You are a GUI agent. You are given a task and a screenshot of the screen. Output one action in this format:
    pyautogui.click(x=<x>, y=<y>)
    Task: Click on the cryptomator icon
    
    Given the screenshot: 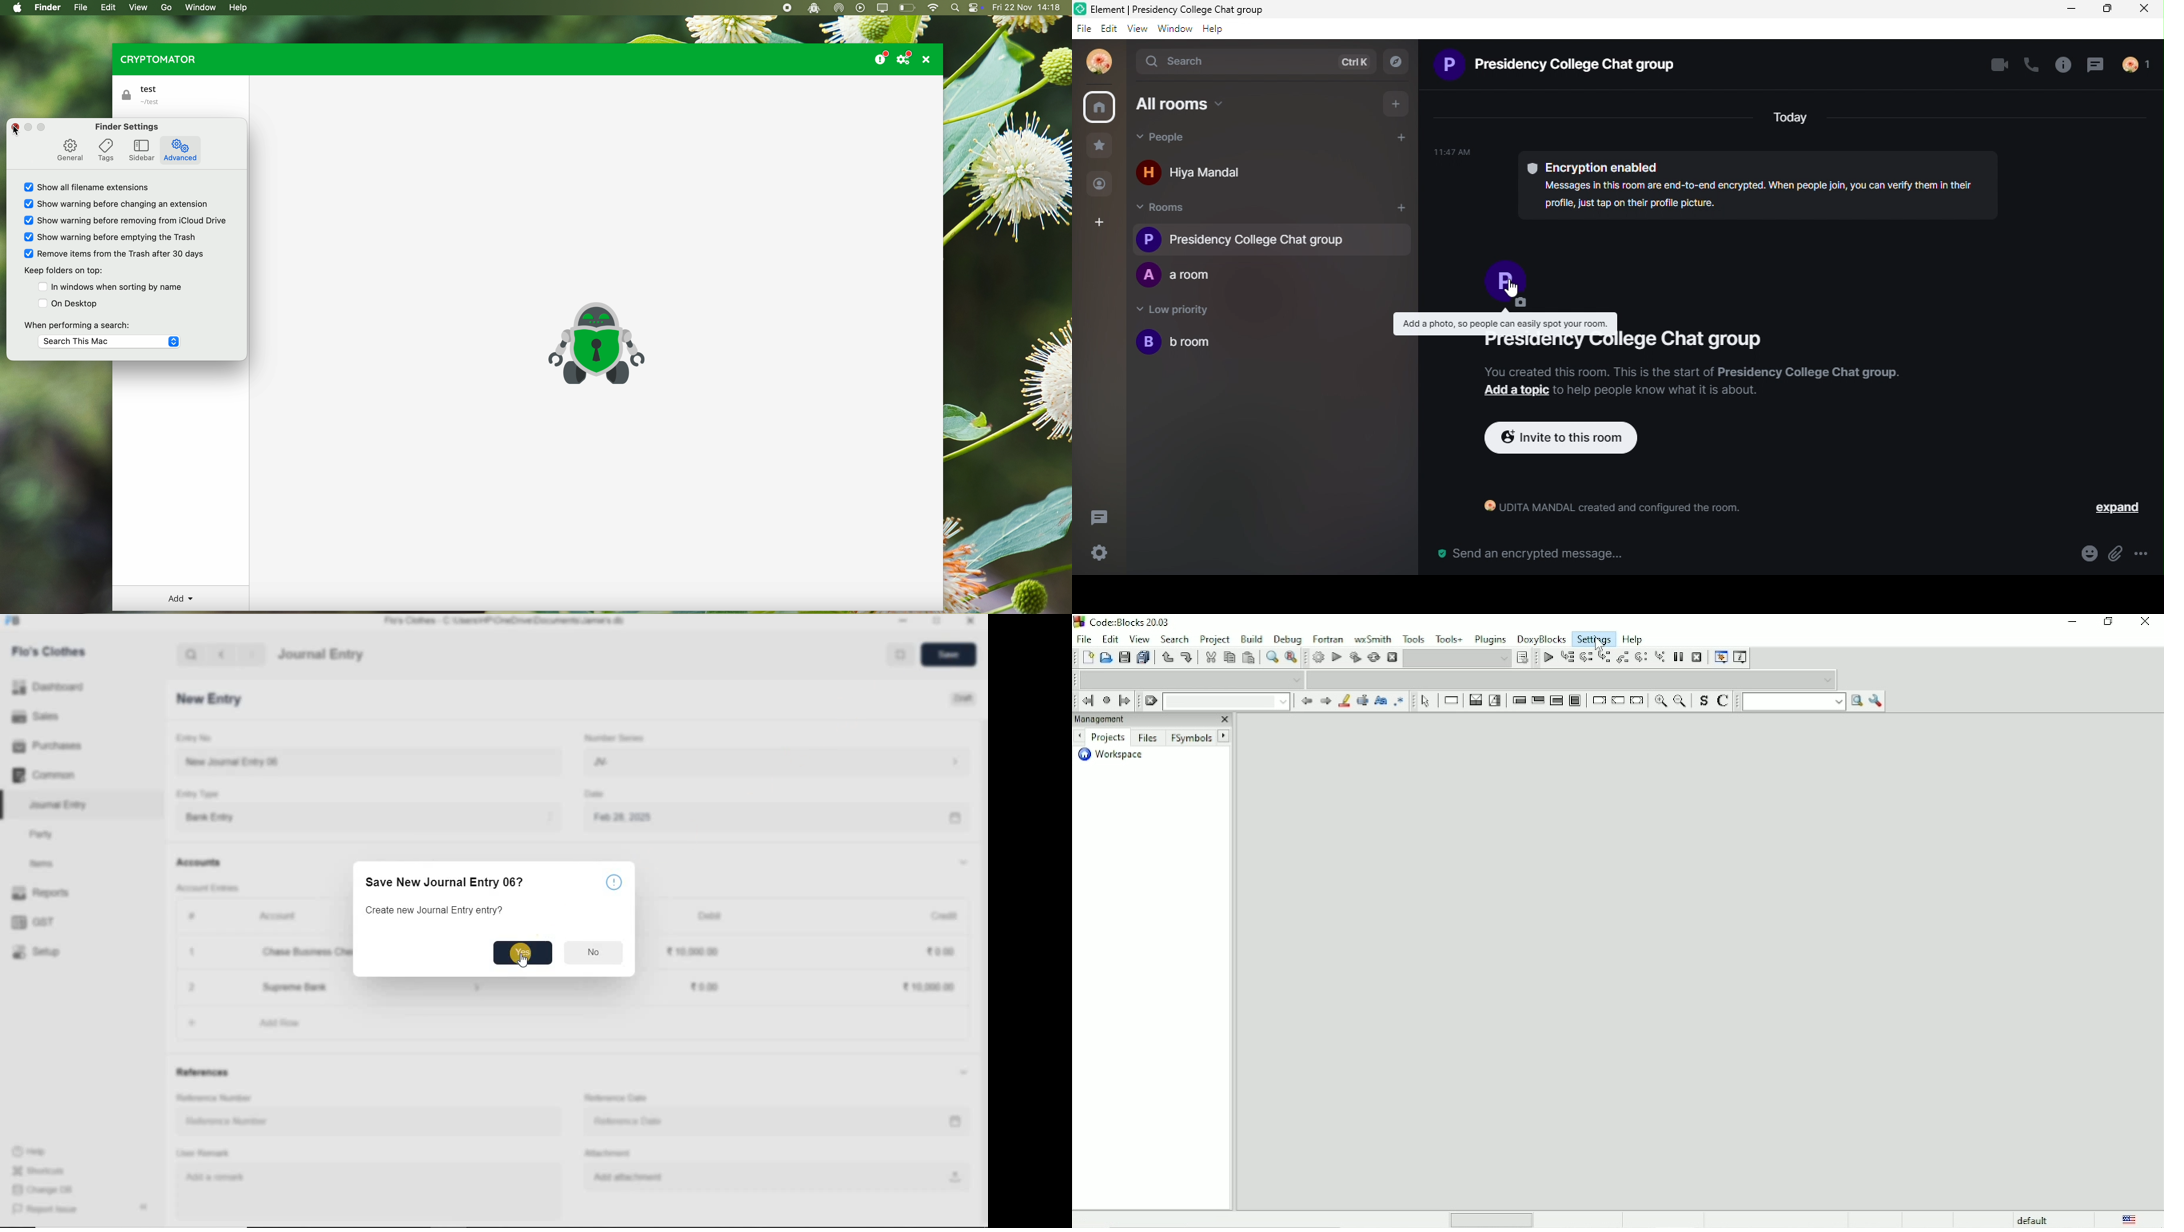 What is the action you would take?
    pyautogui.click(x=595, y=344)
    